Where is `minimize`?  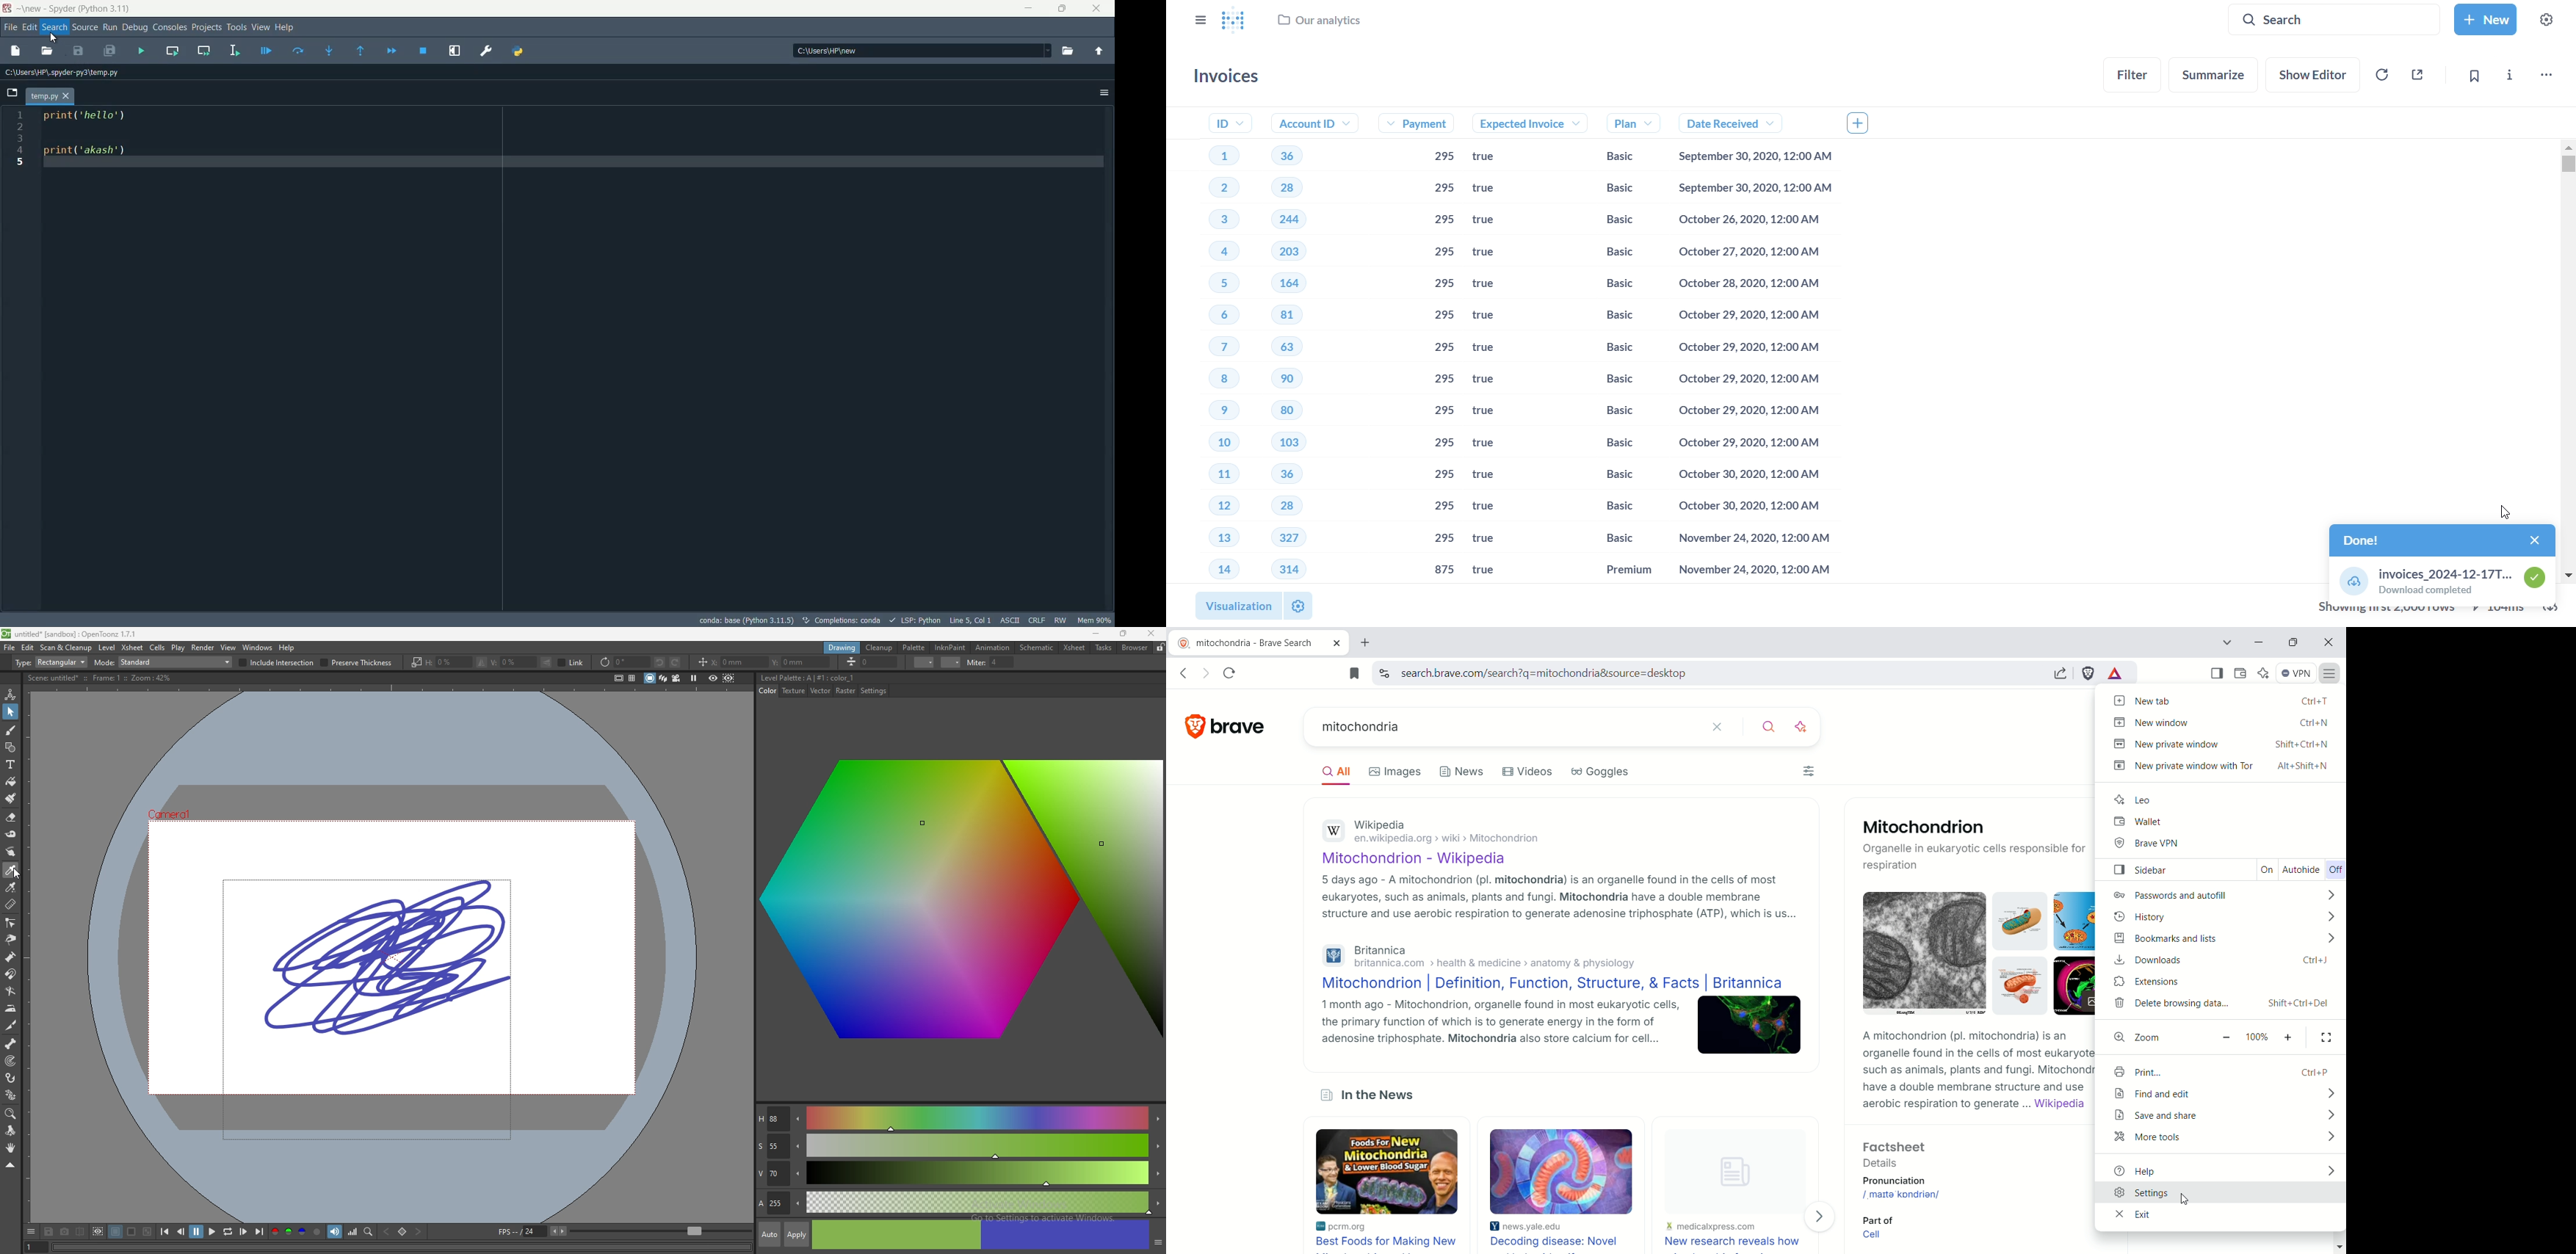
minimize is located at coordinates (1096, 632).